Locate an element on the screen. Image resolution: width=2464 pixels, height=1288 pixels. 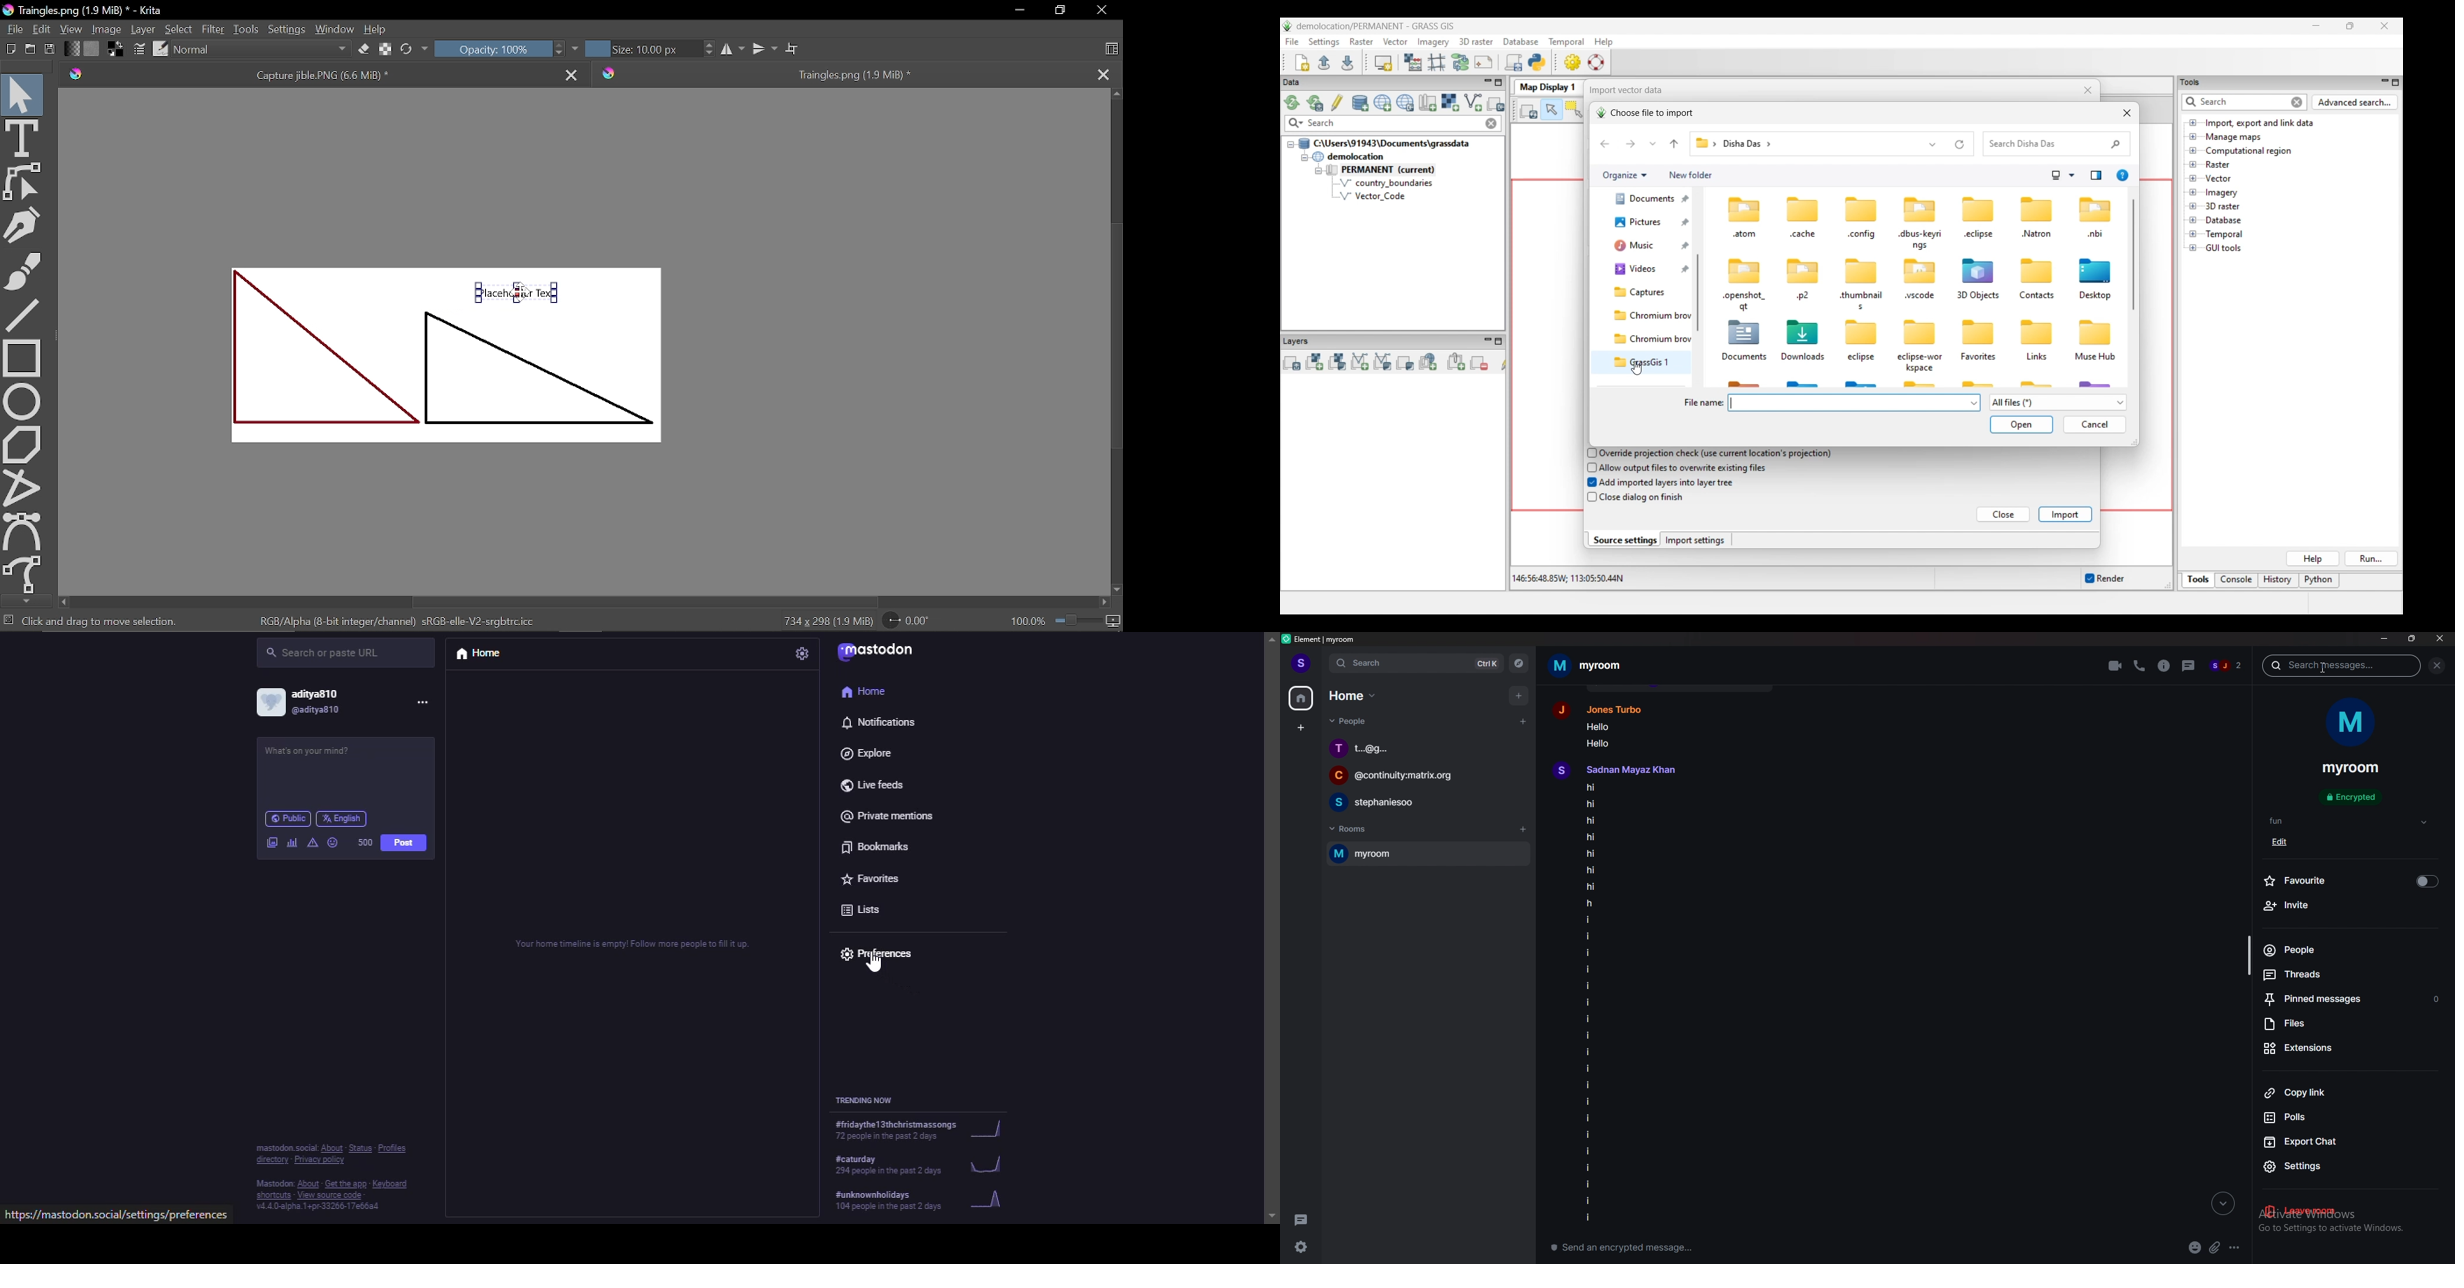
files is located at coordinates (2343, 1025).